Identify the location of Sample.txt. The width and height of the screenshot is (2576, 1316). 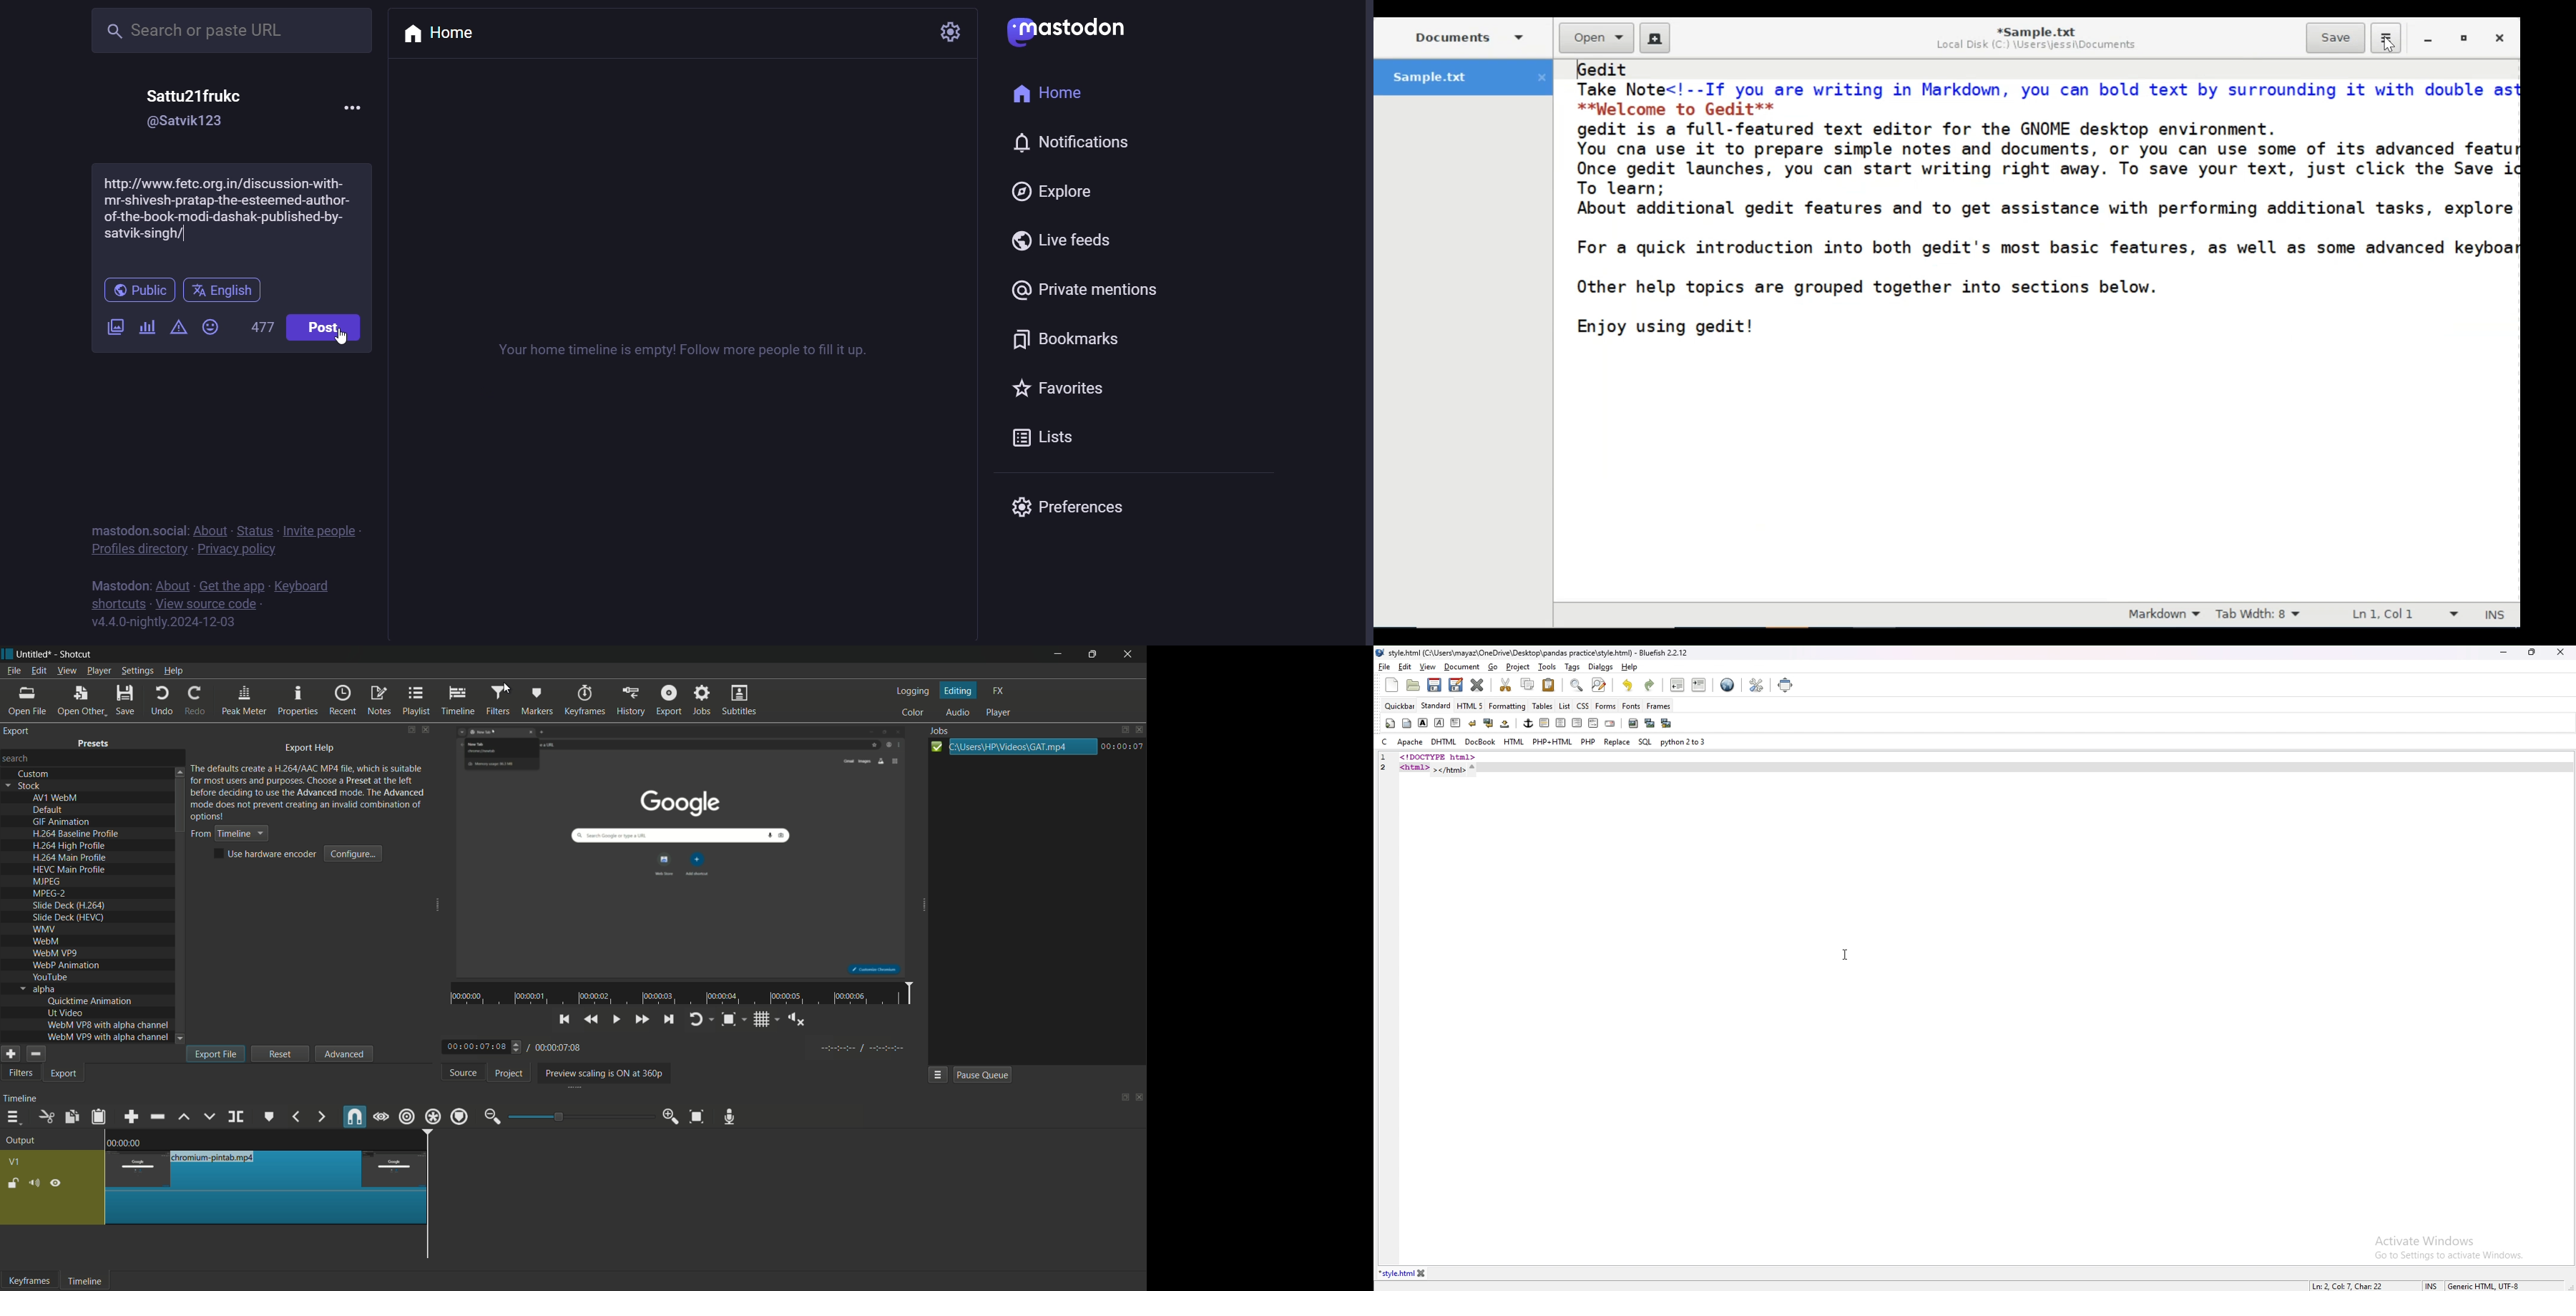
(1463, 78).